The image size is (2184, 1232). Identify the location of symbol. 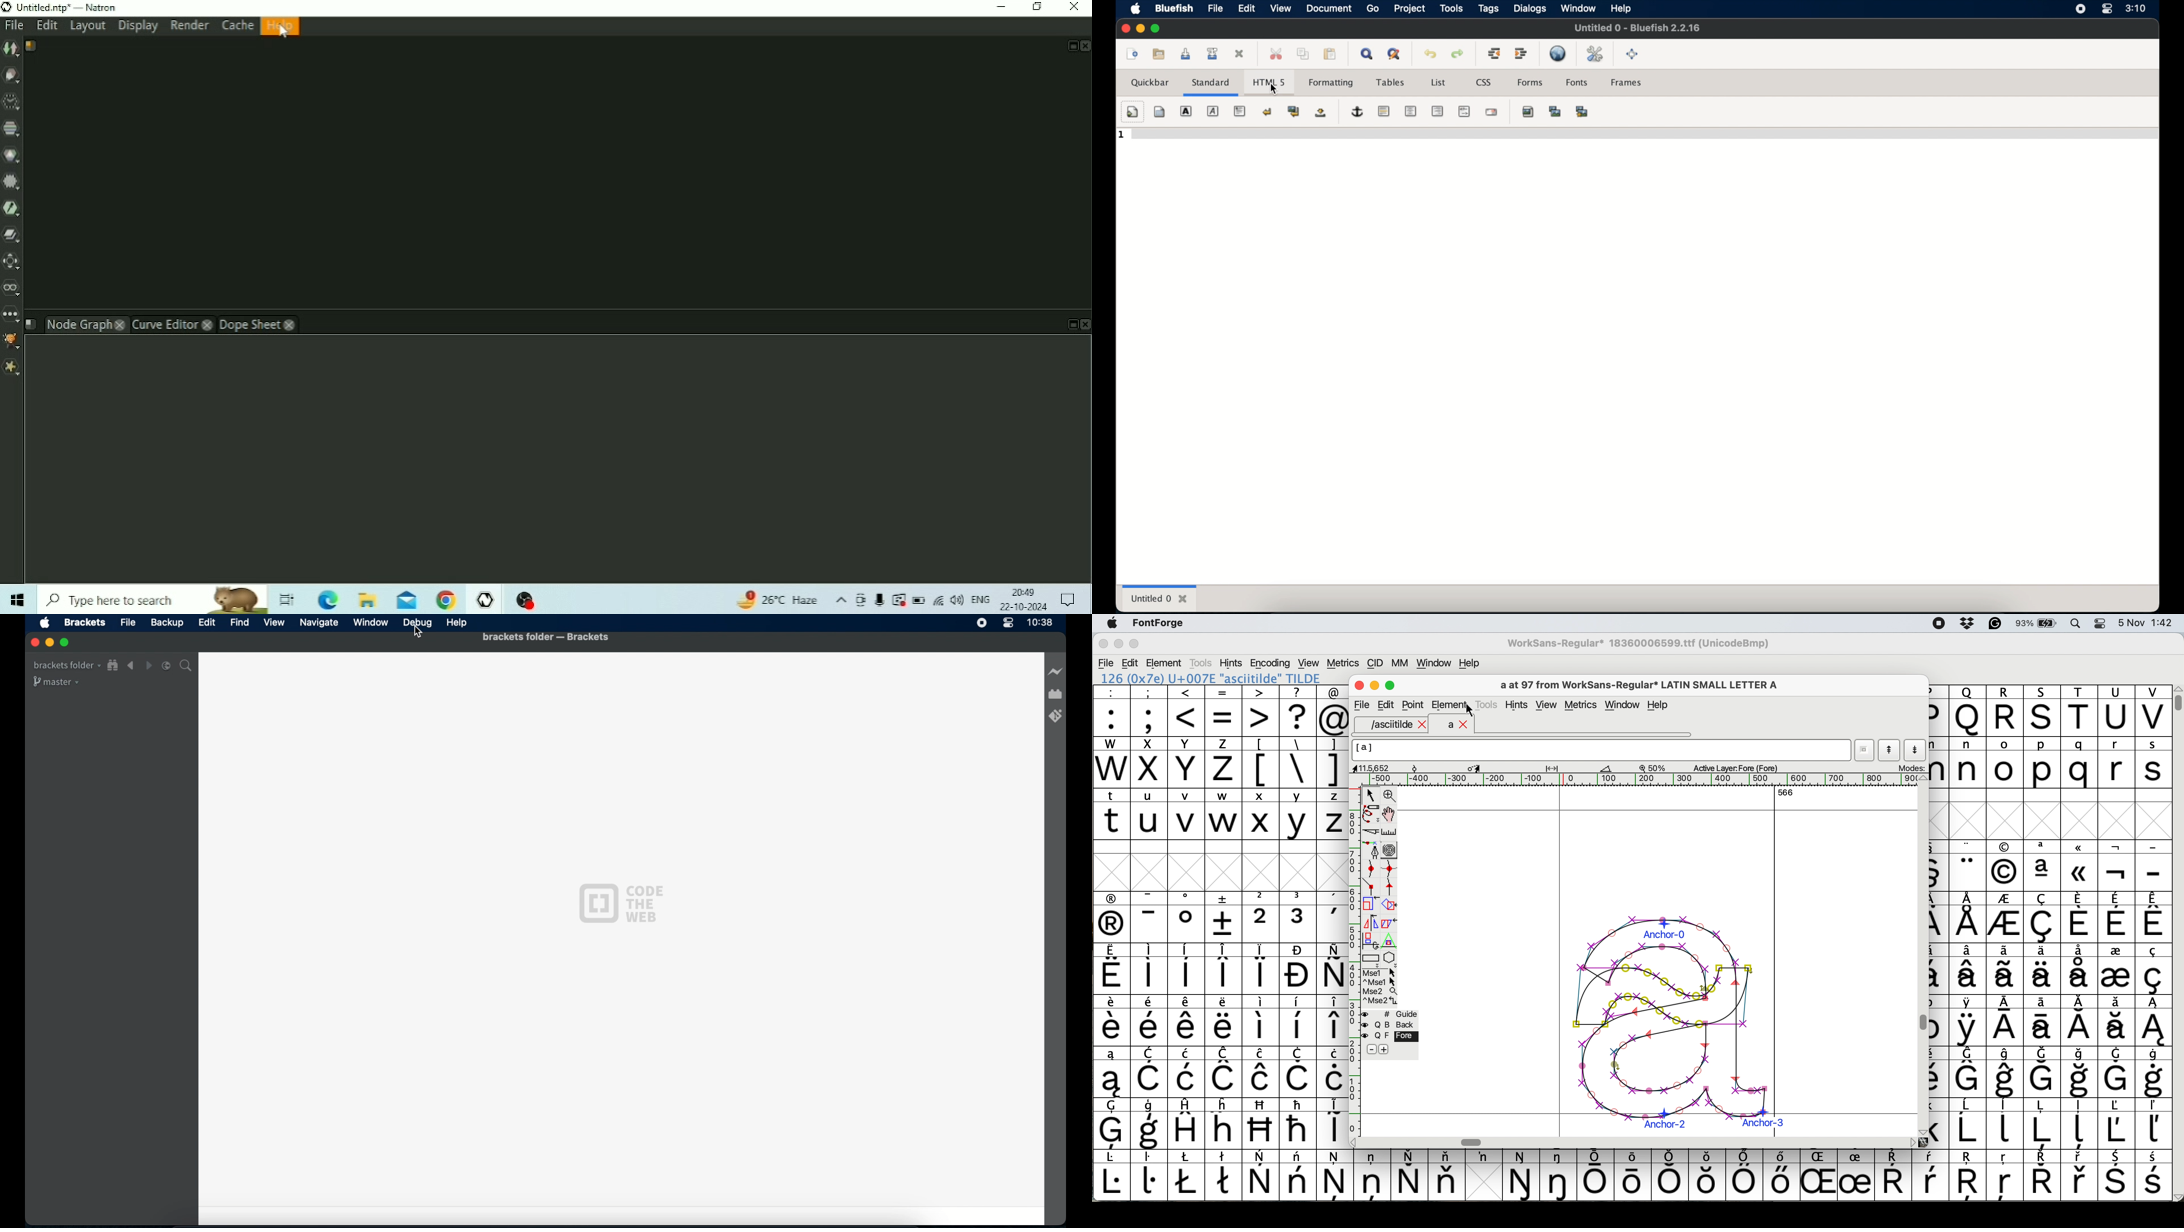
(2006, 969).